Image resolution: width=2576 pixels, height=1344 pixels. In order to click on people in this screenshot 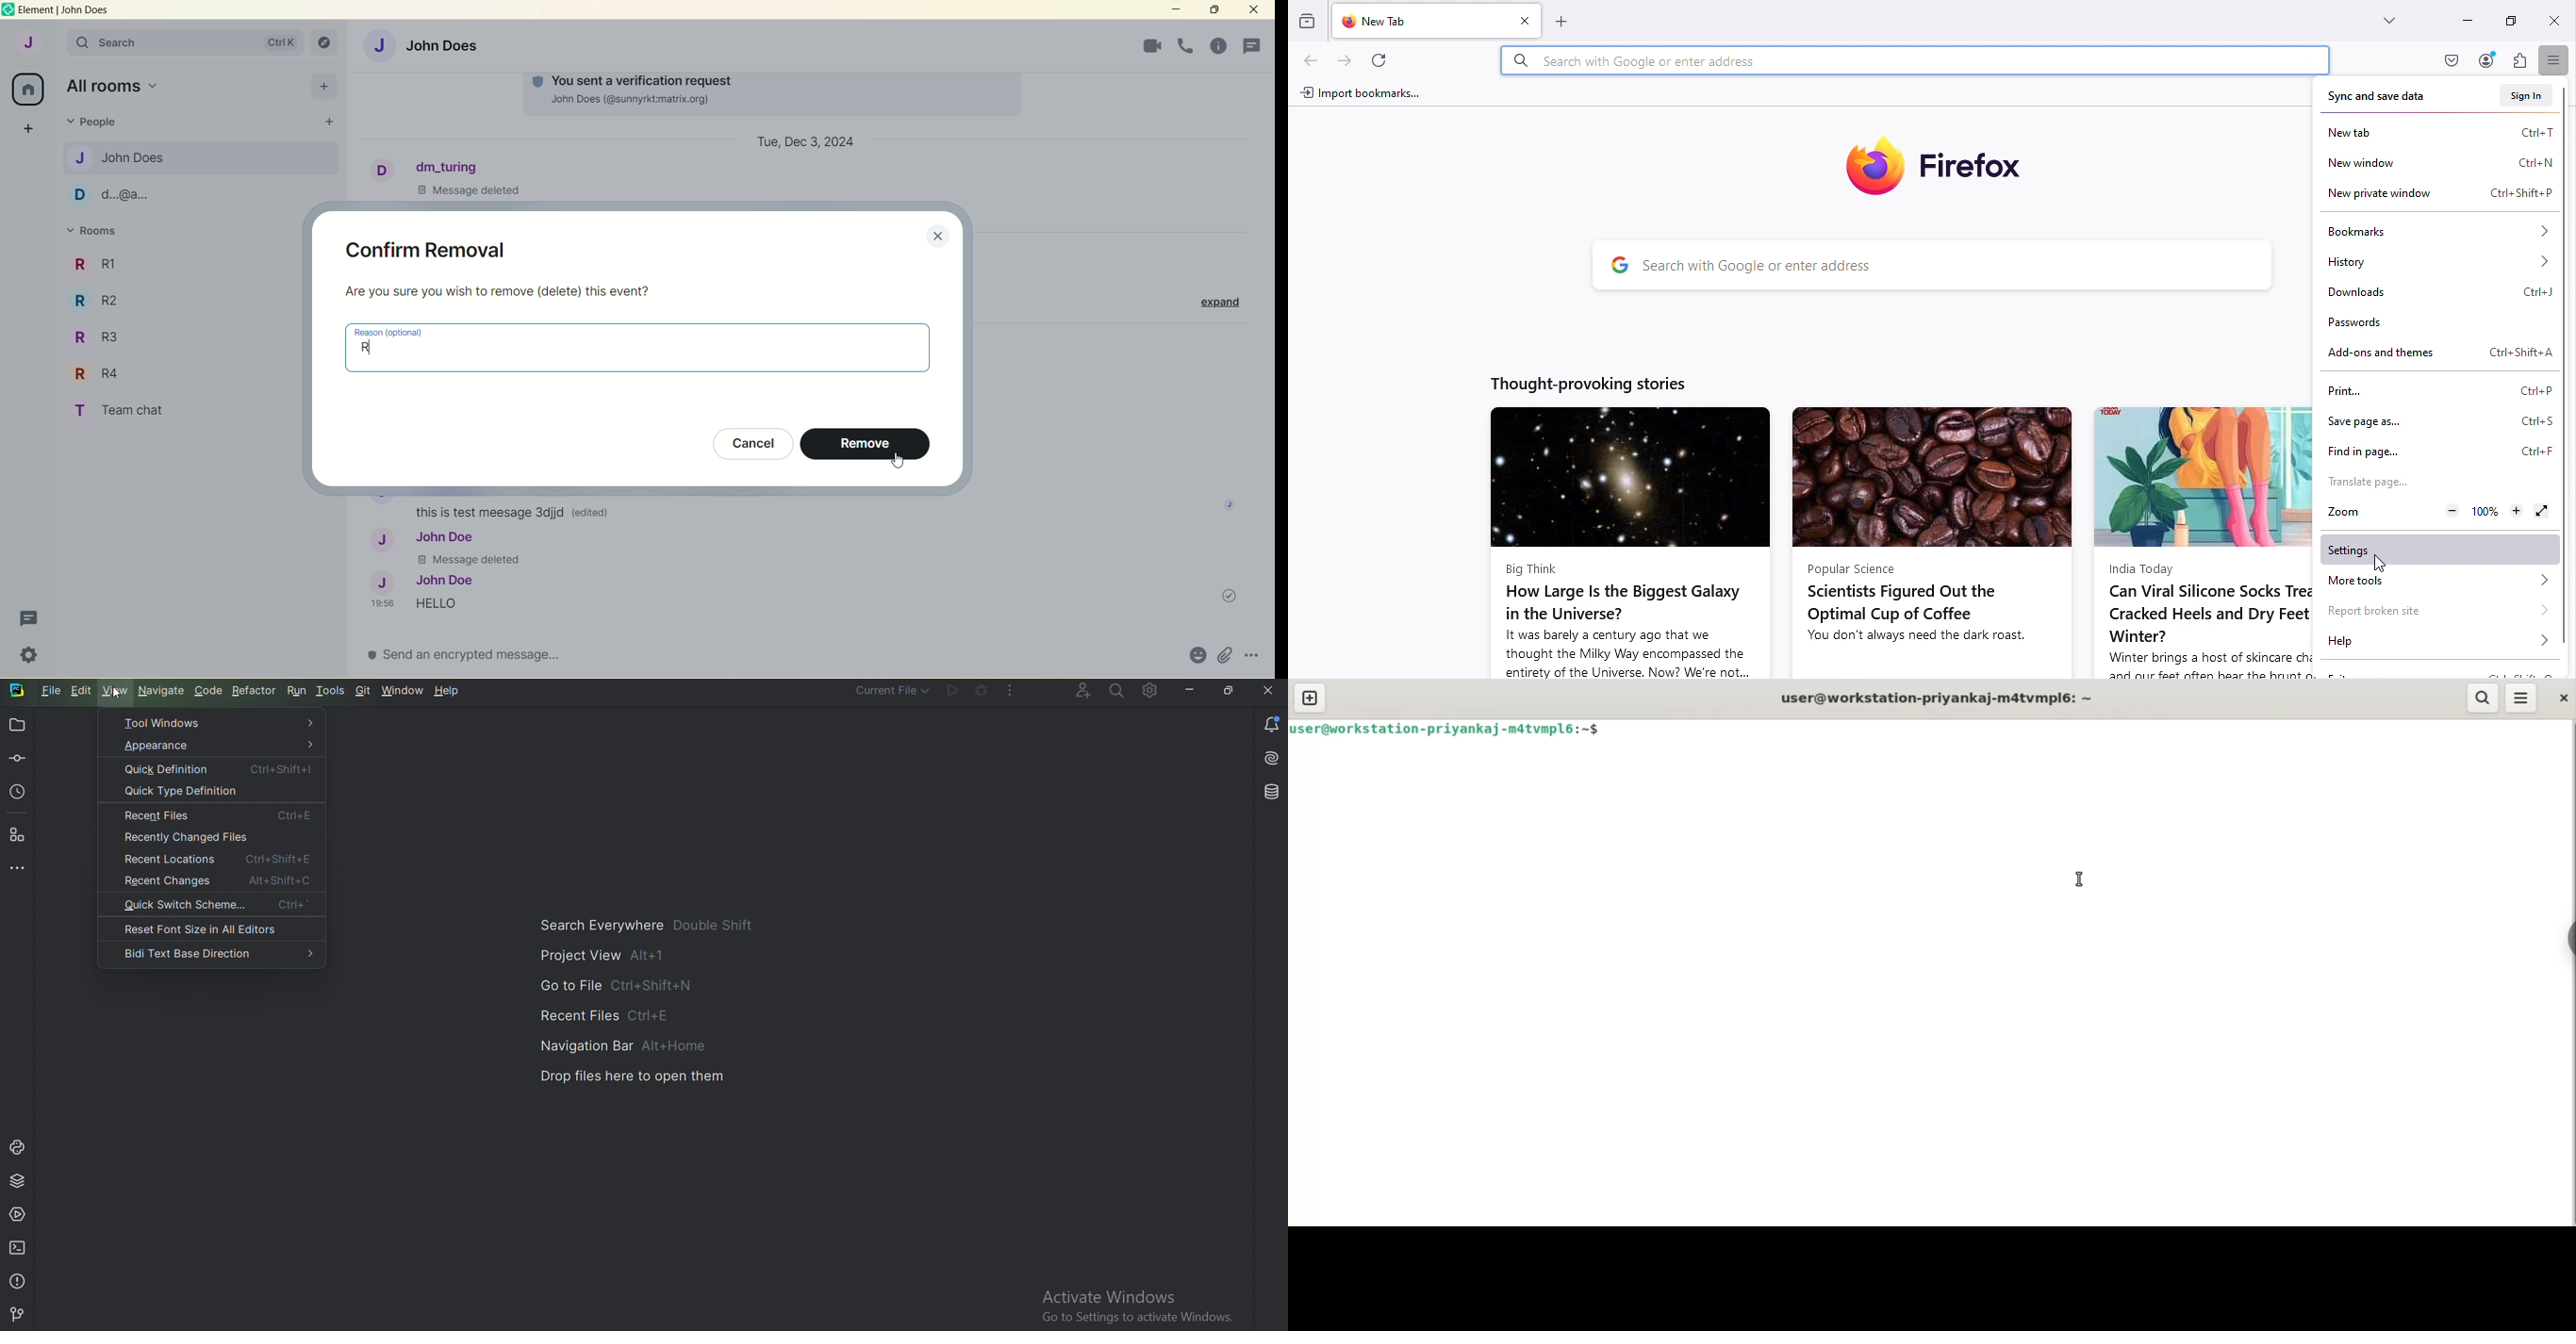, I will do `click(1254, 44)`.